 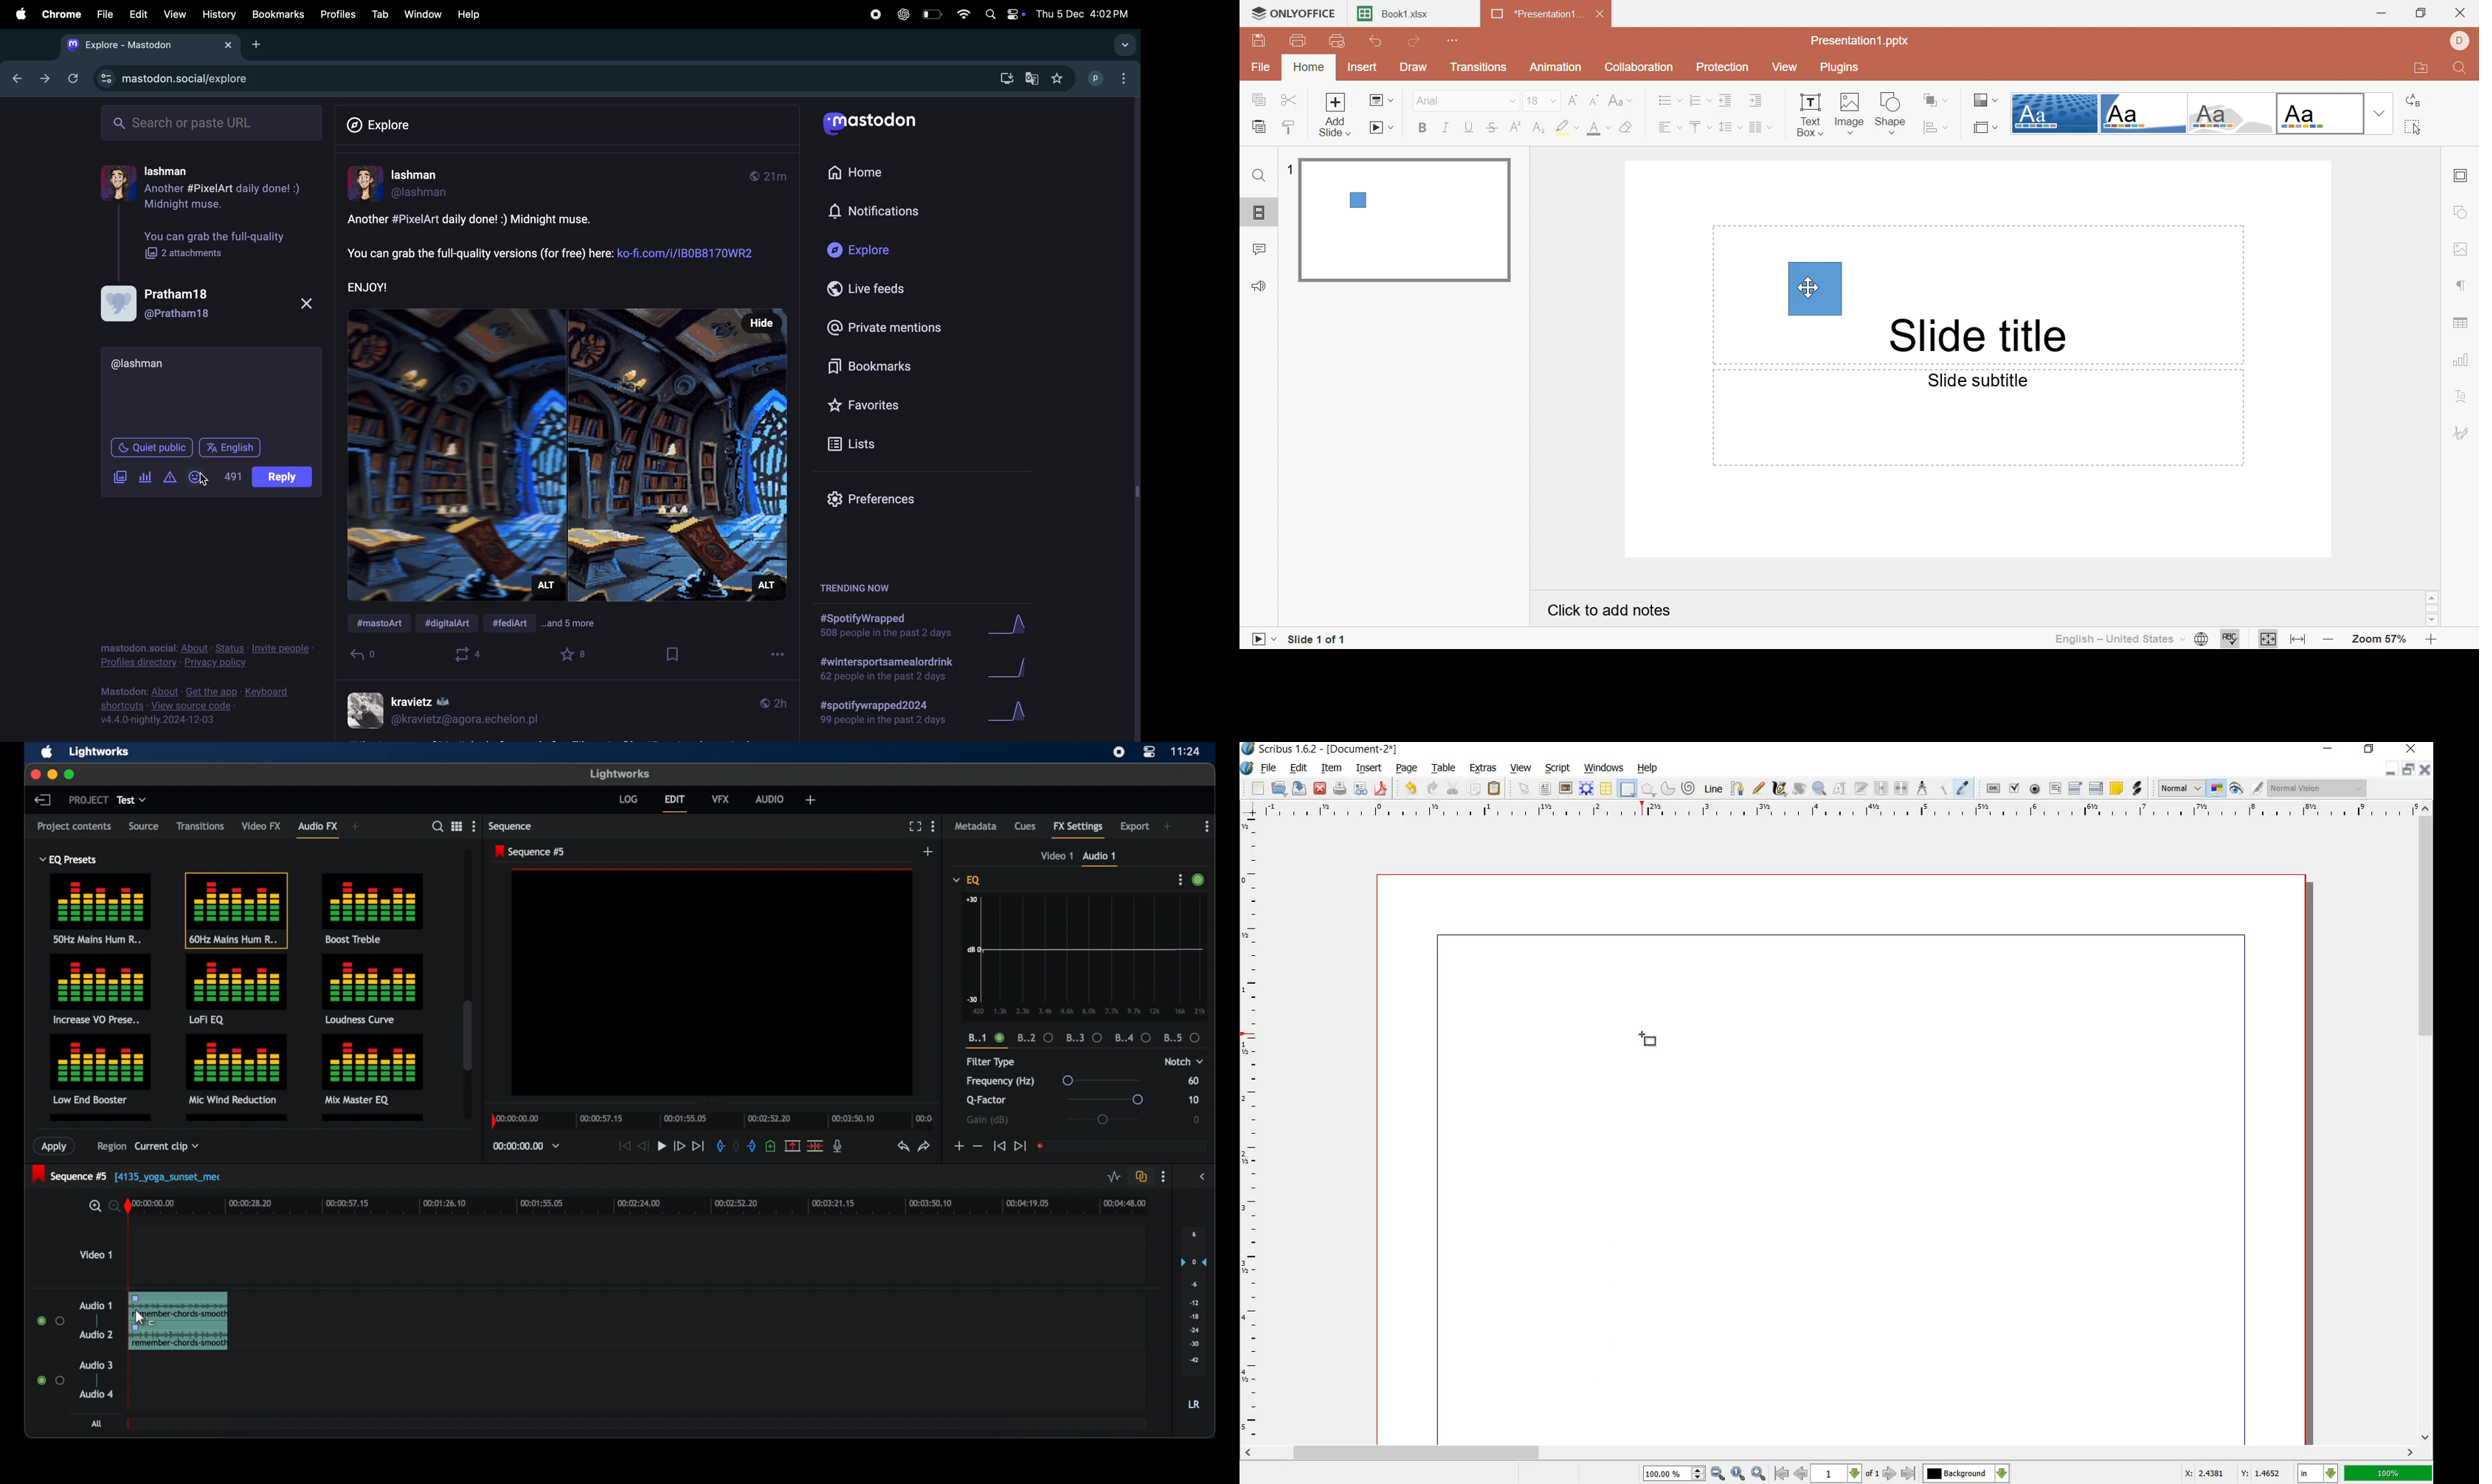 What do you see at coordinates (2327, 749) in the screenshot?
I see `MINIMIZE` at bounding box center [2327, 749].